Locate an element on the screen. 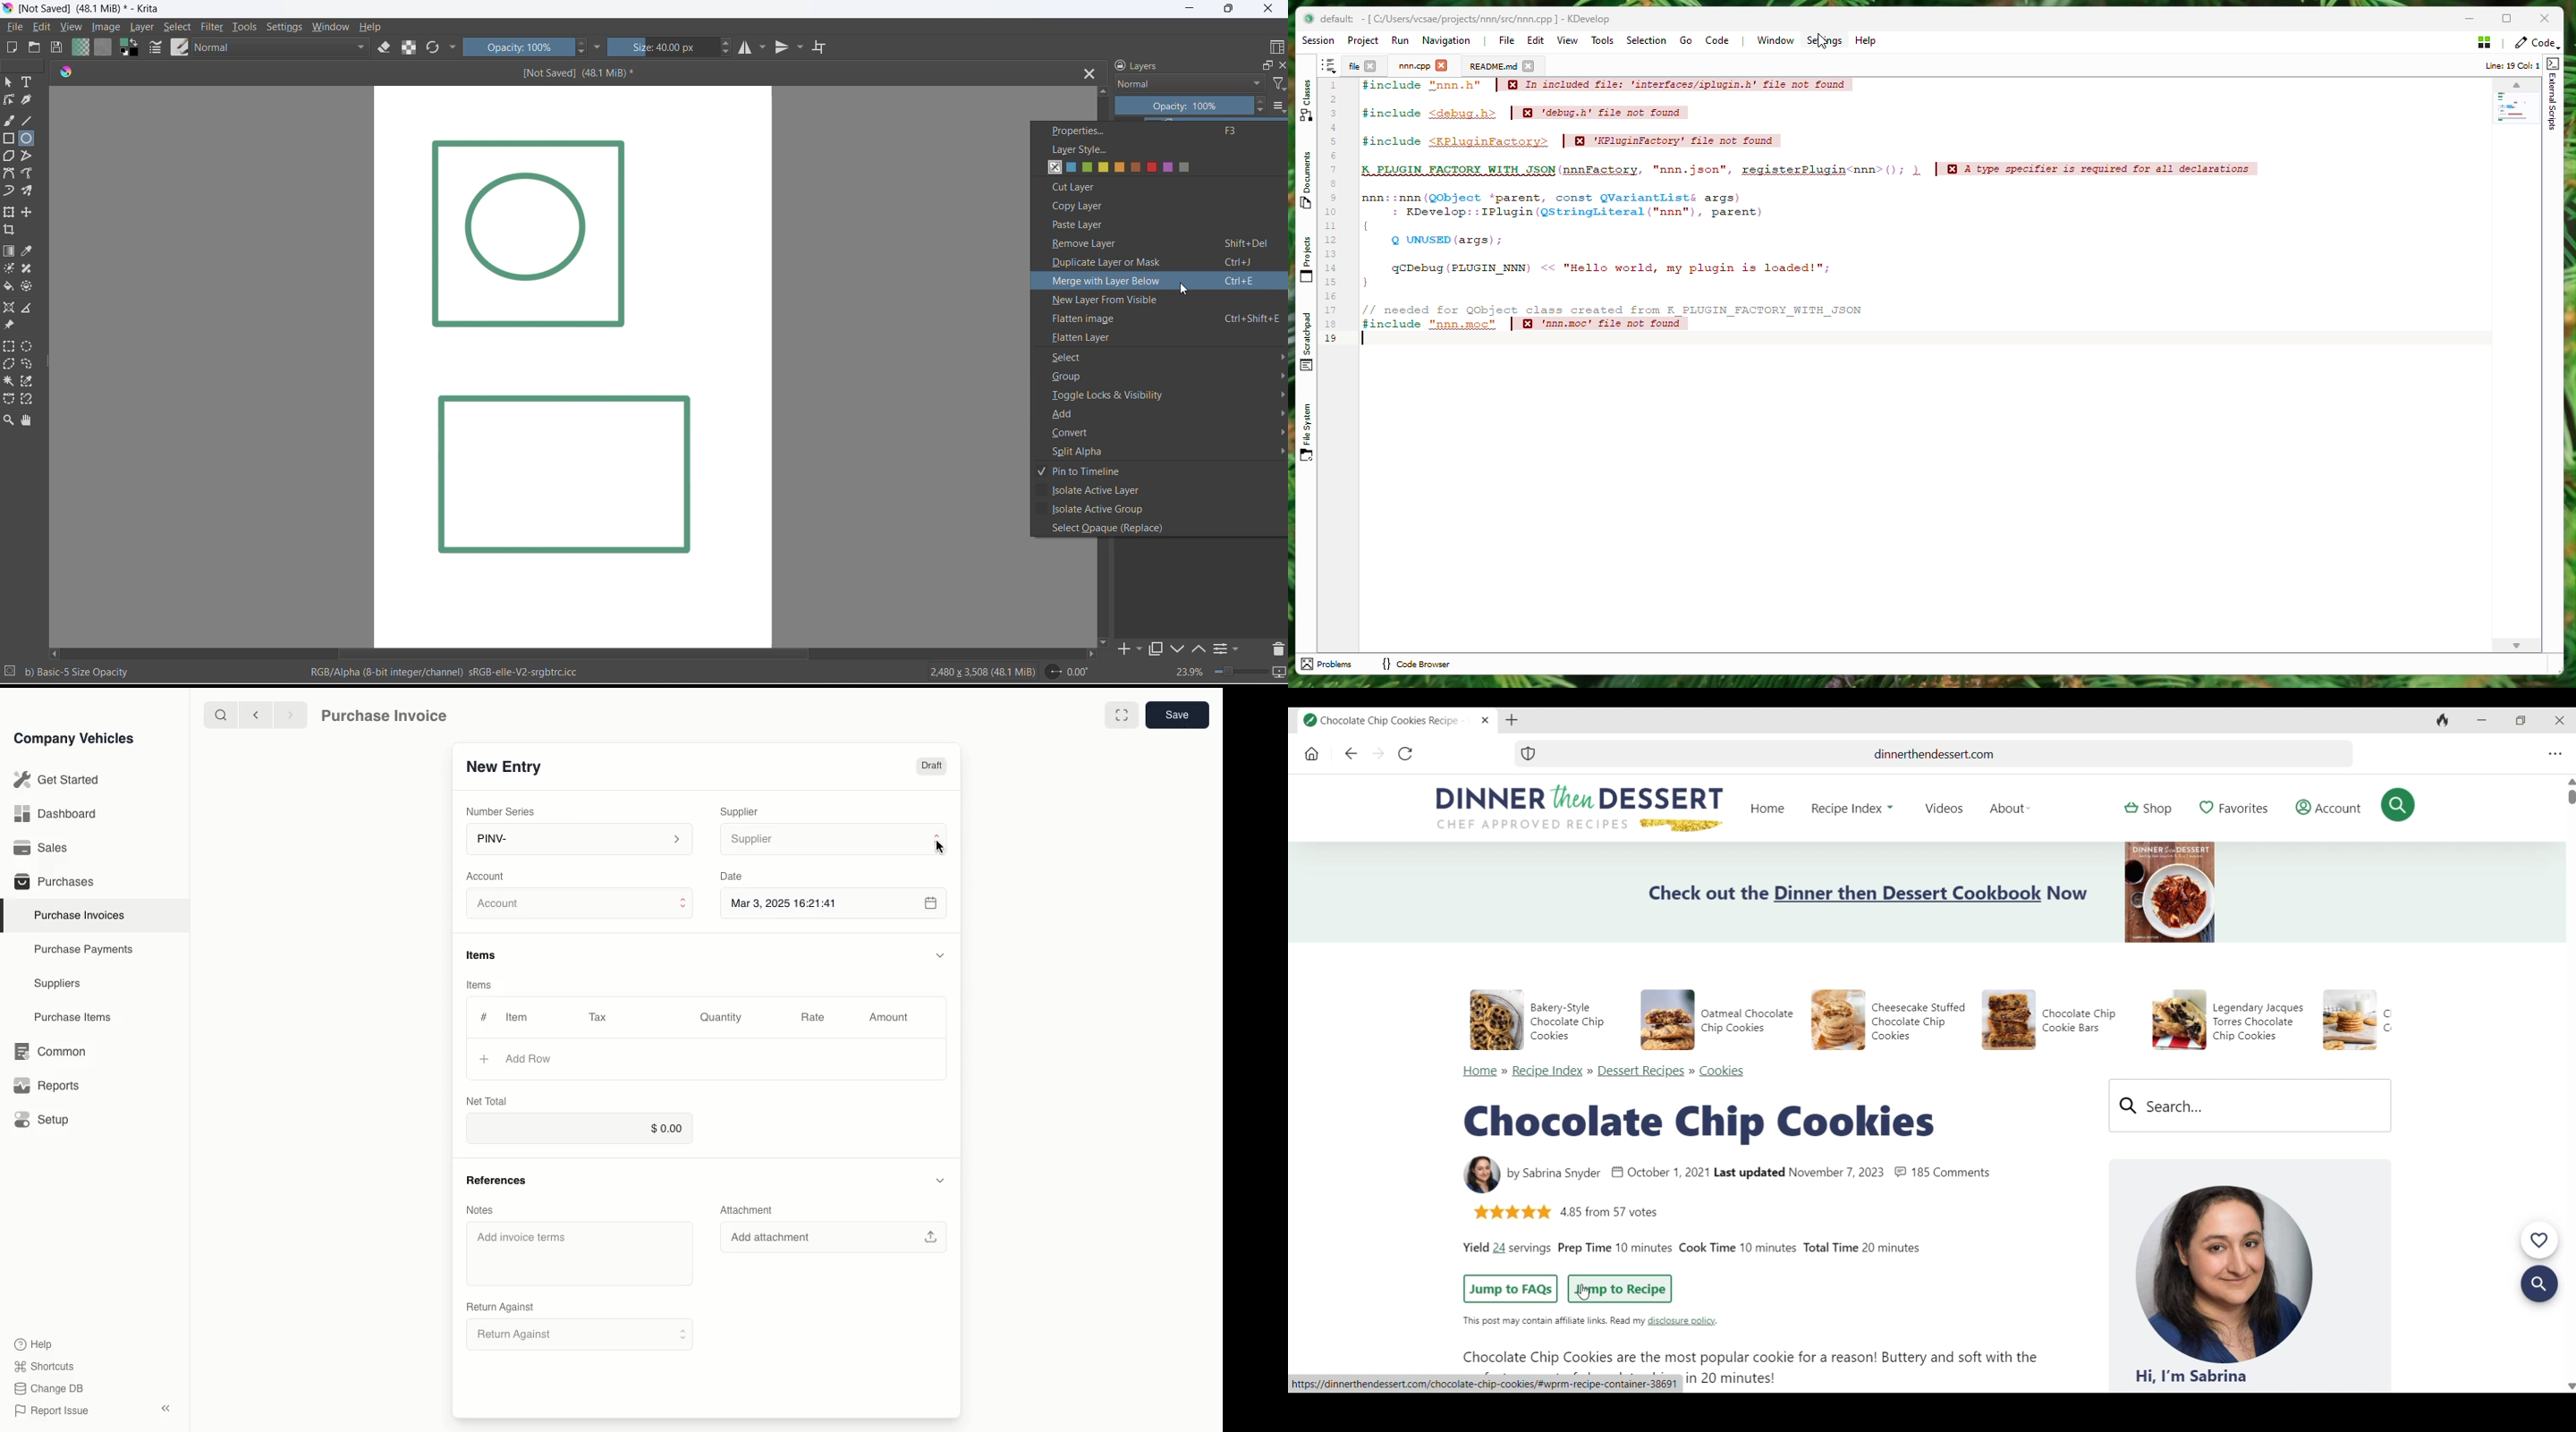 This screenshot has width=2576, height=1456. items is located at coordinates (483, 956).